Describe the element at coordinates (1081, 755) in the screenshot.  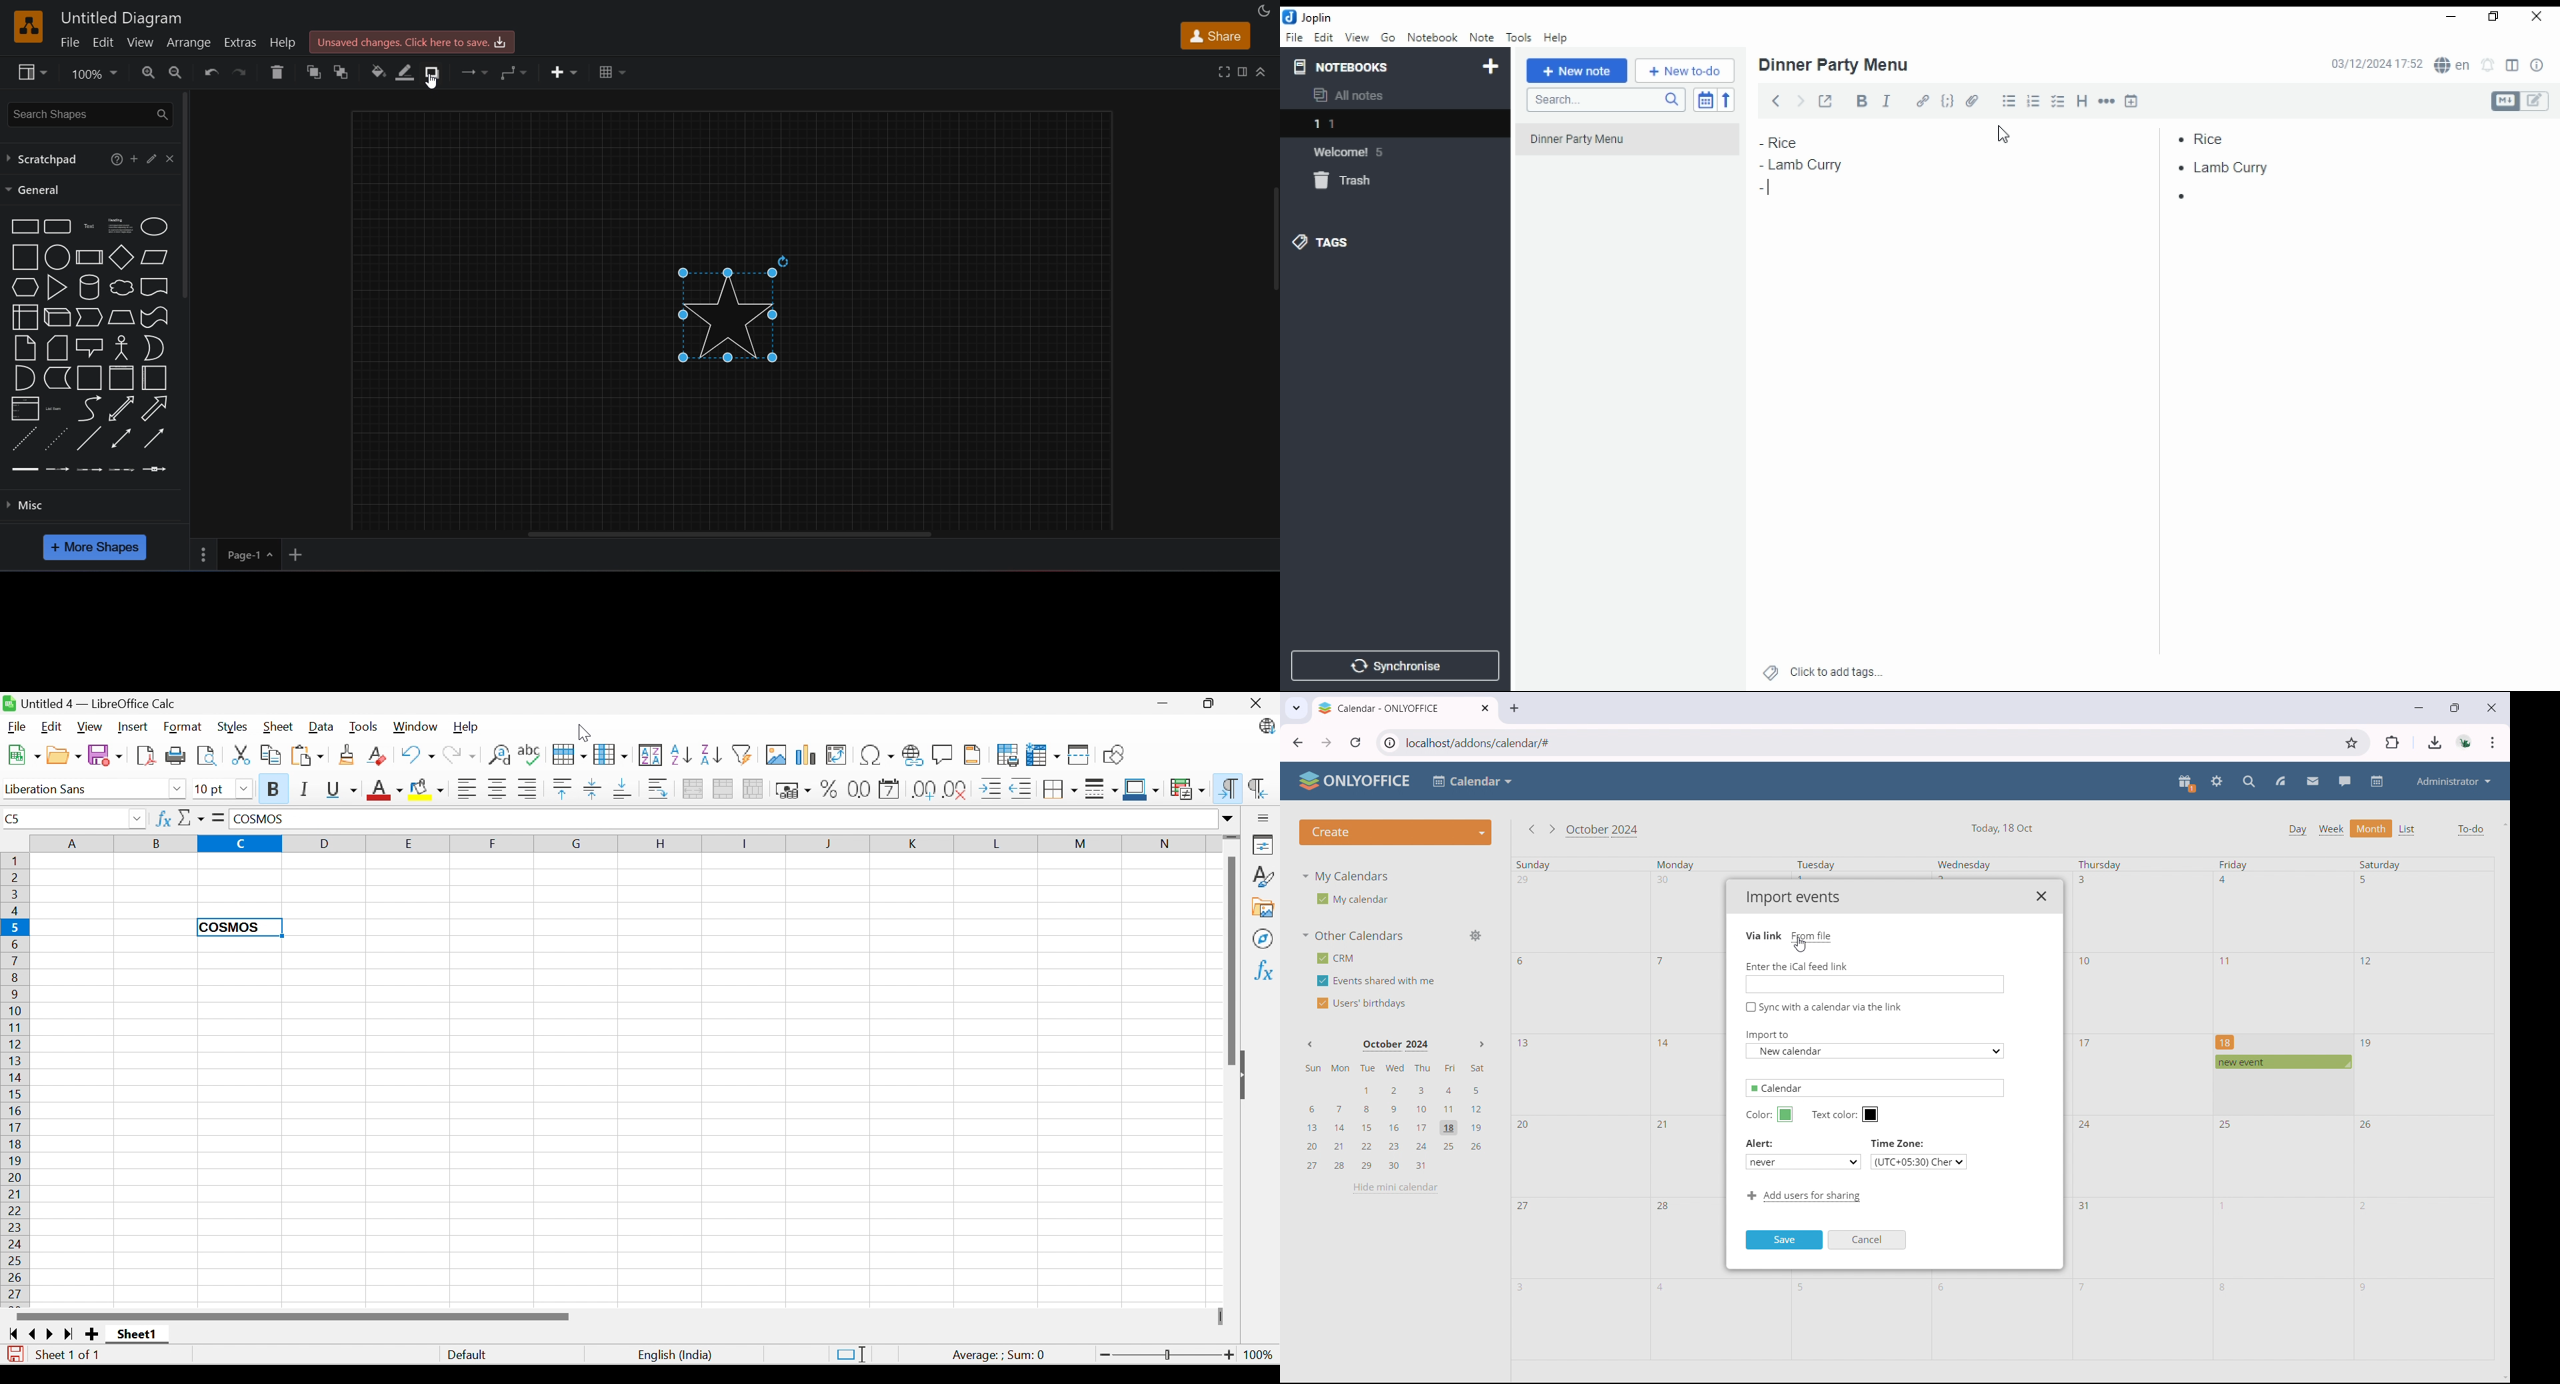
I see `Split Window` at that location.